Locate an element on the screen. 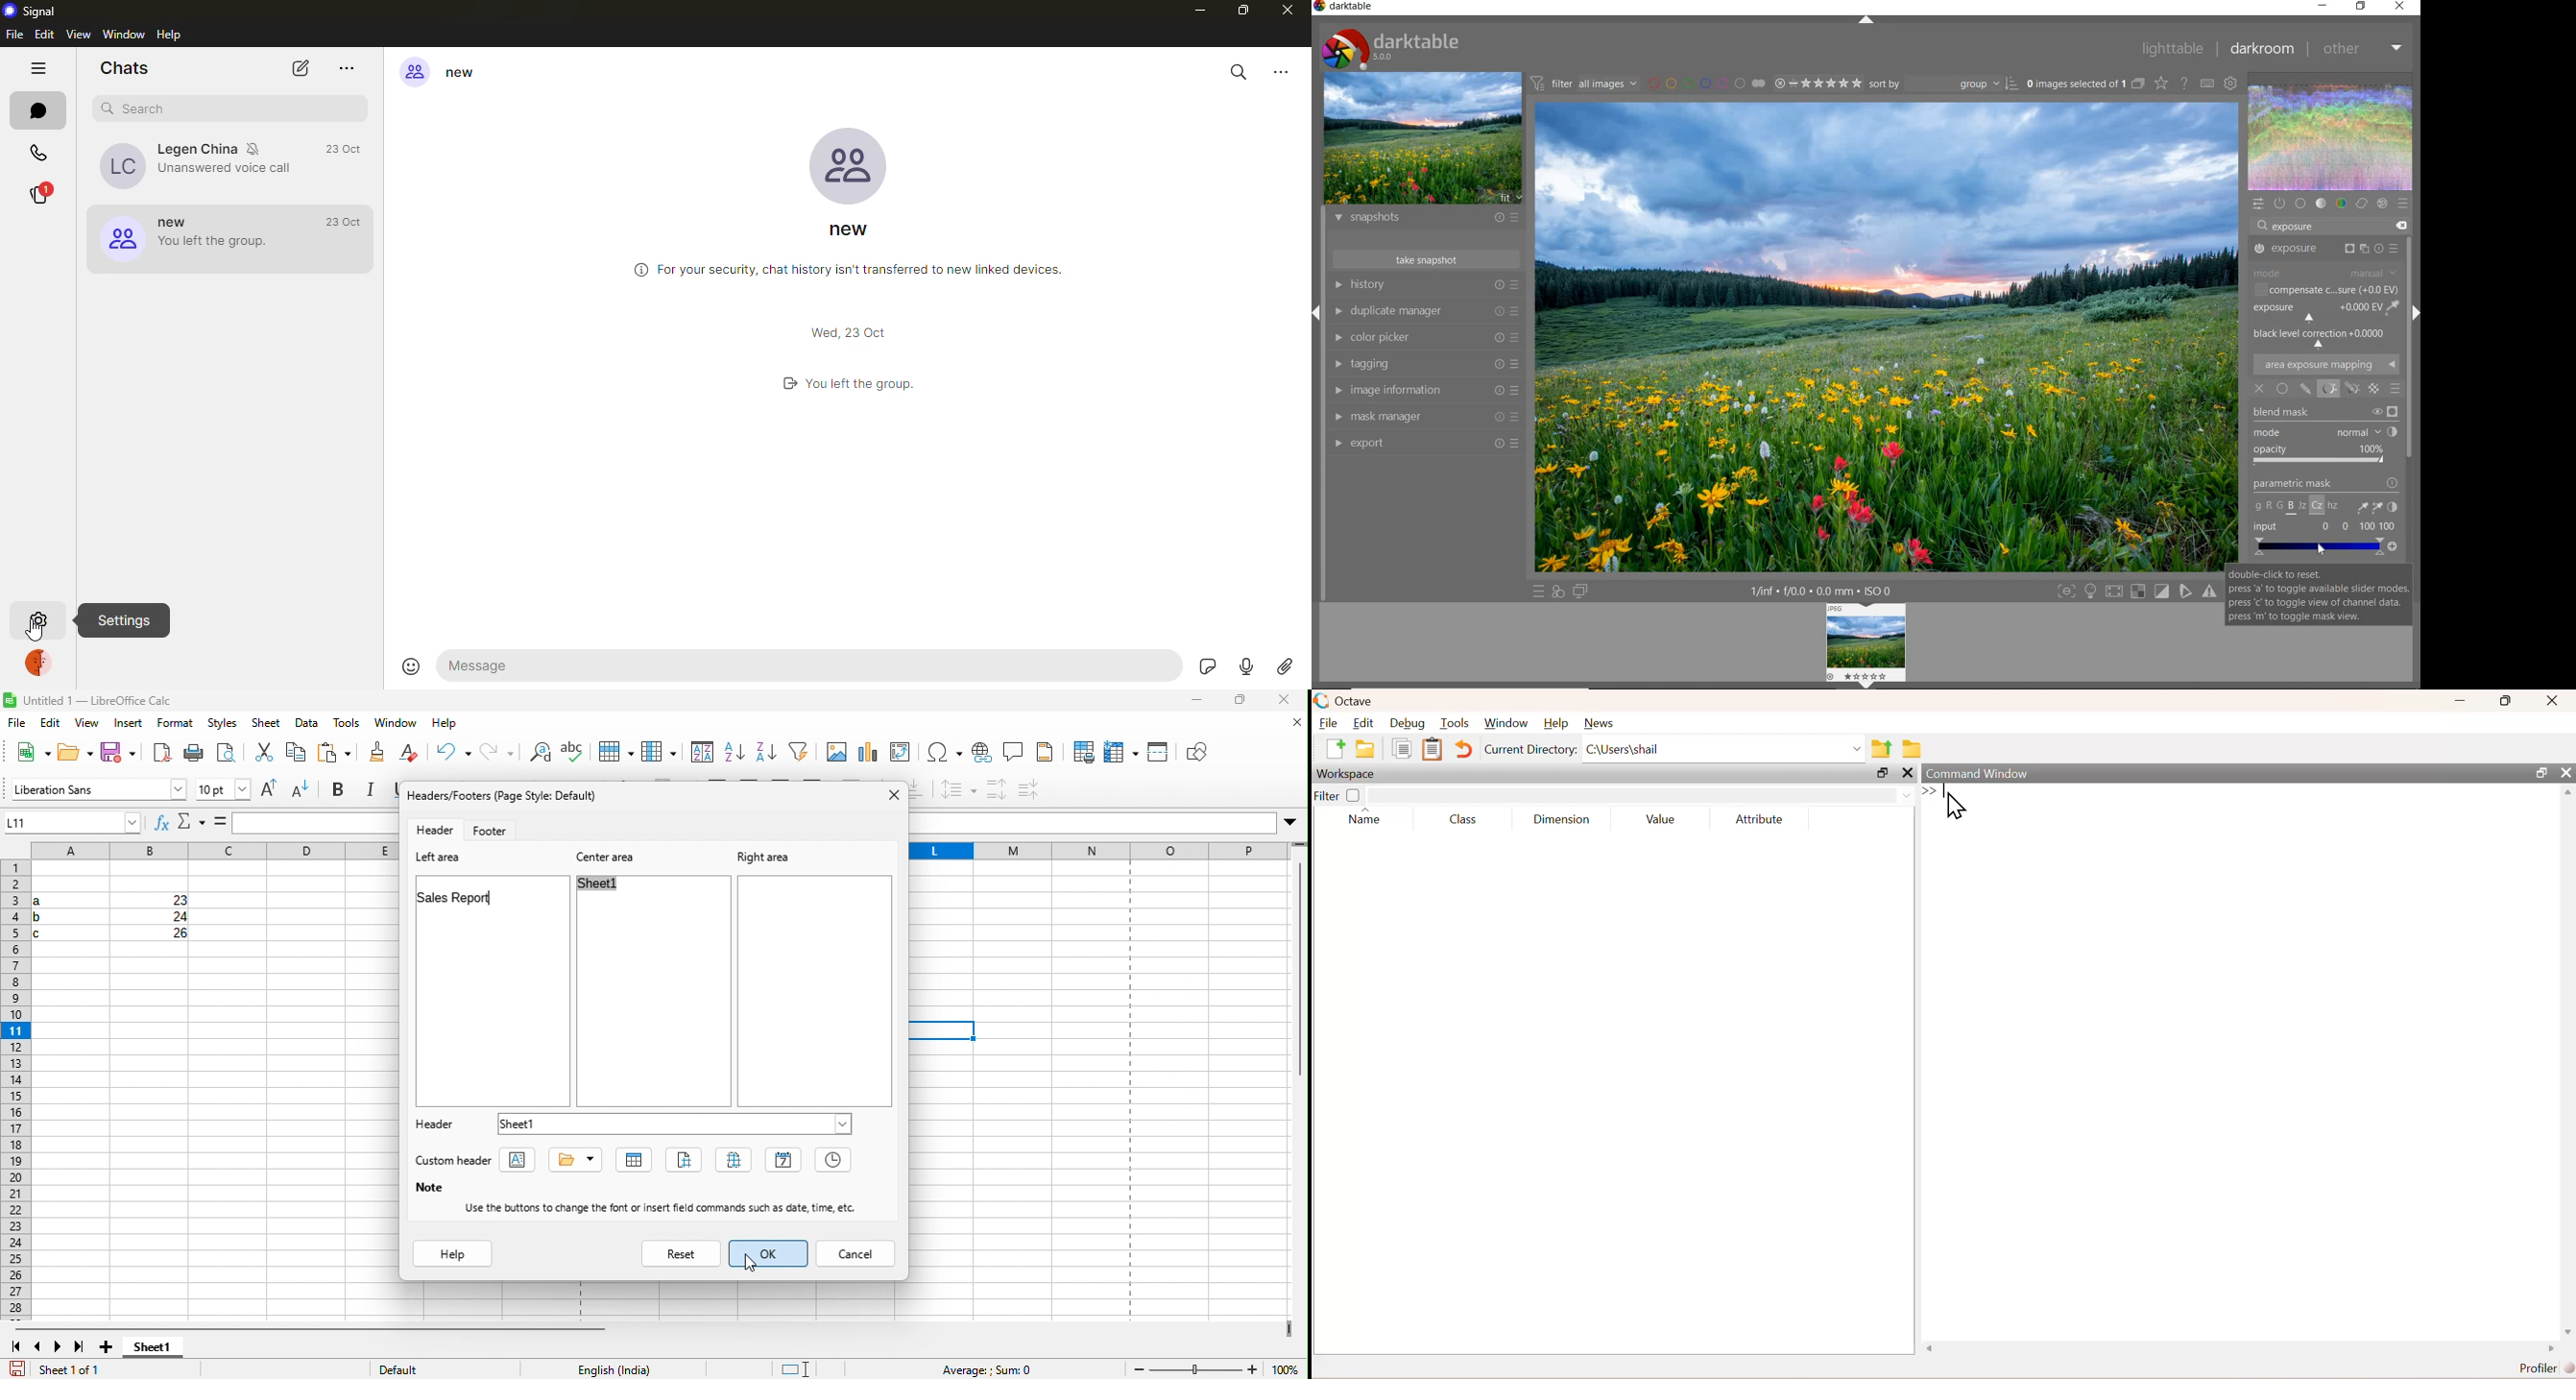 The width and height of the screenshot is (2576, 1400). sort is located at coordinates (660, 752).